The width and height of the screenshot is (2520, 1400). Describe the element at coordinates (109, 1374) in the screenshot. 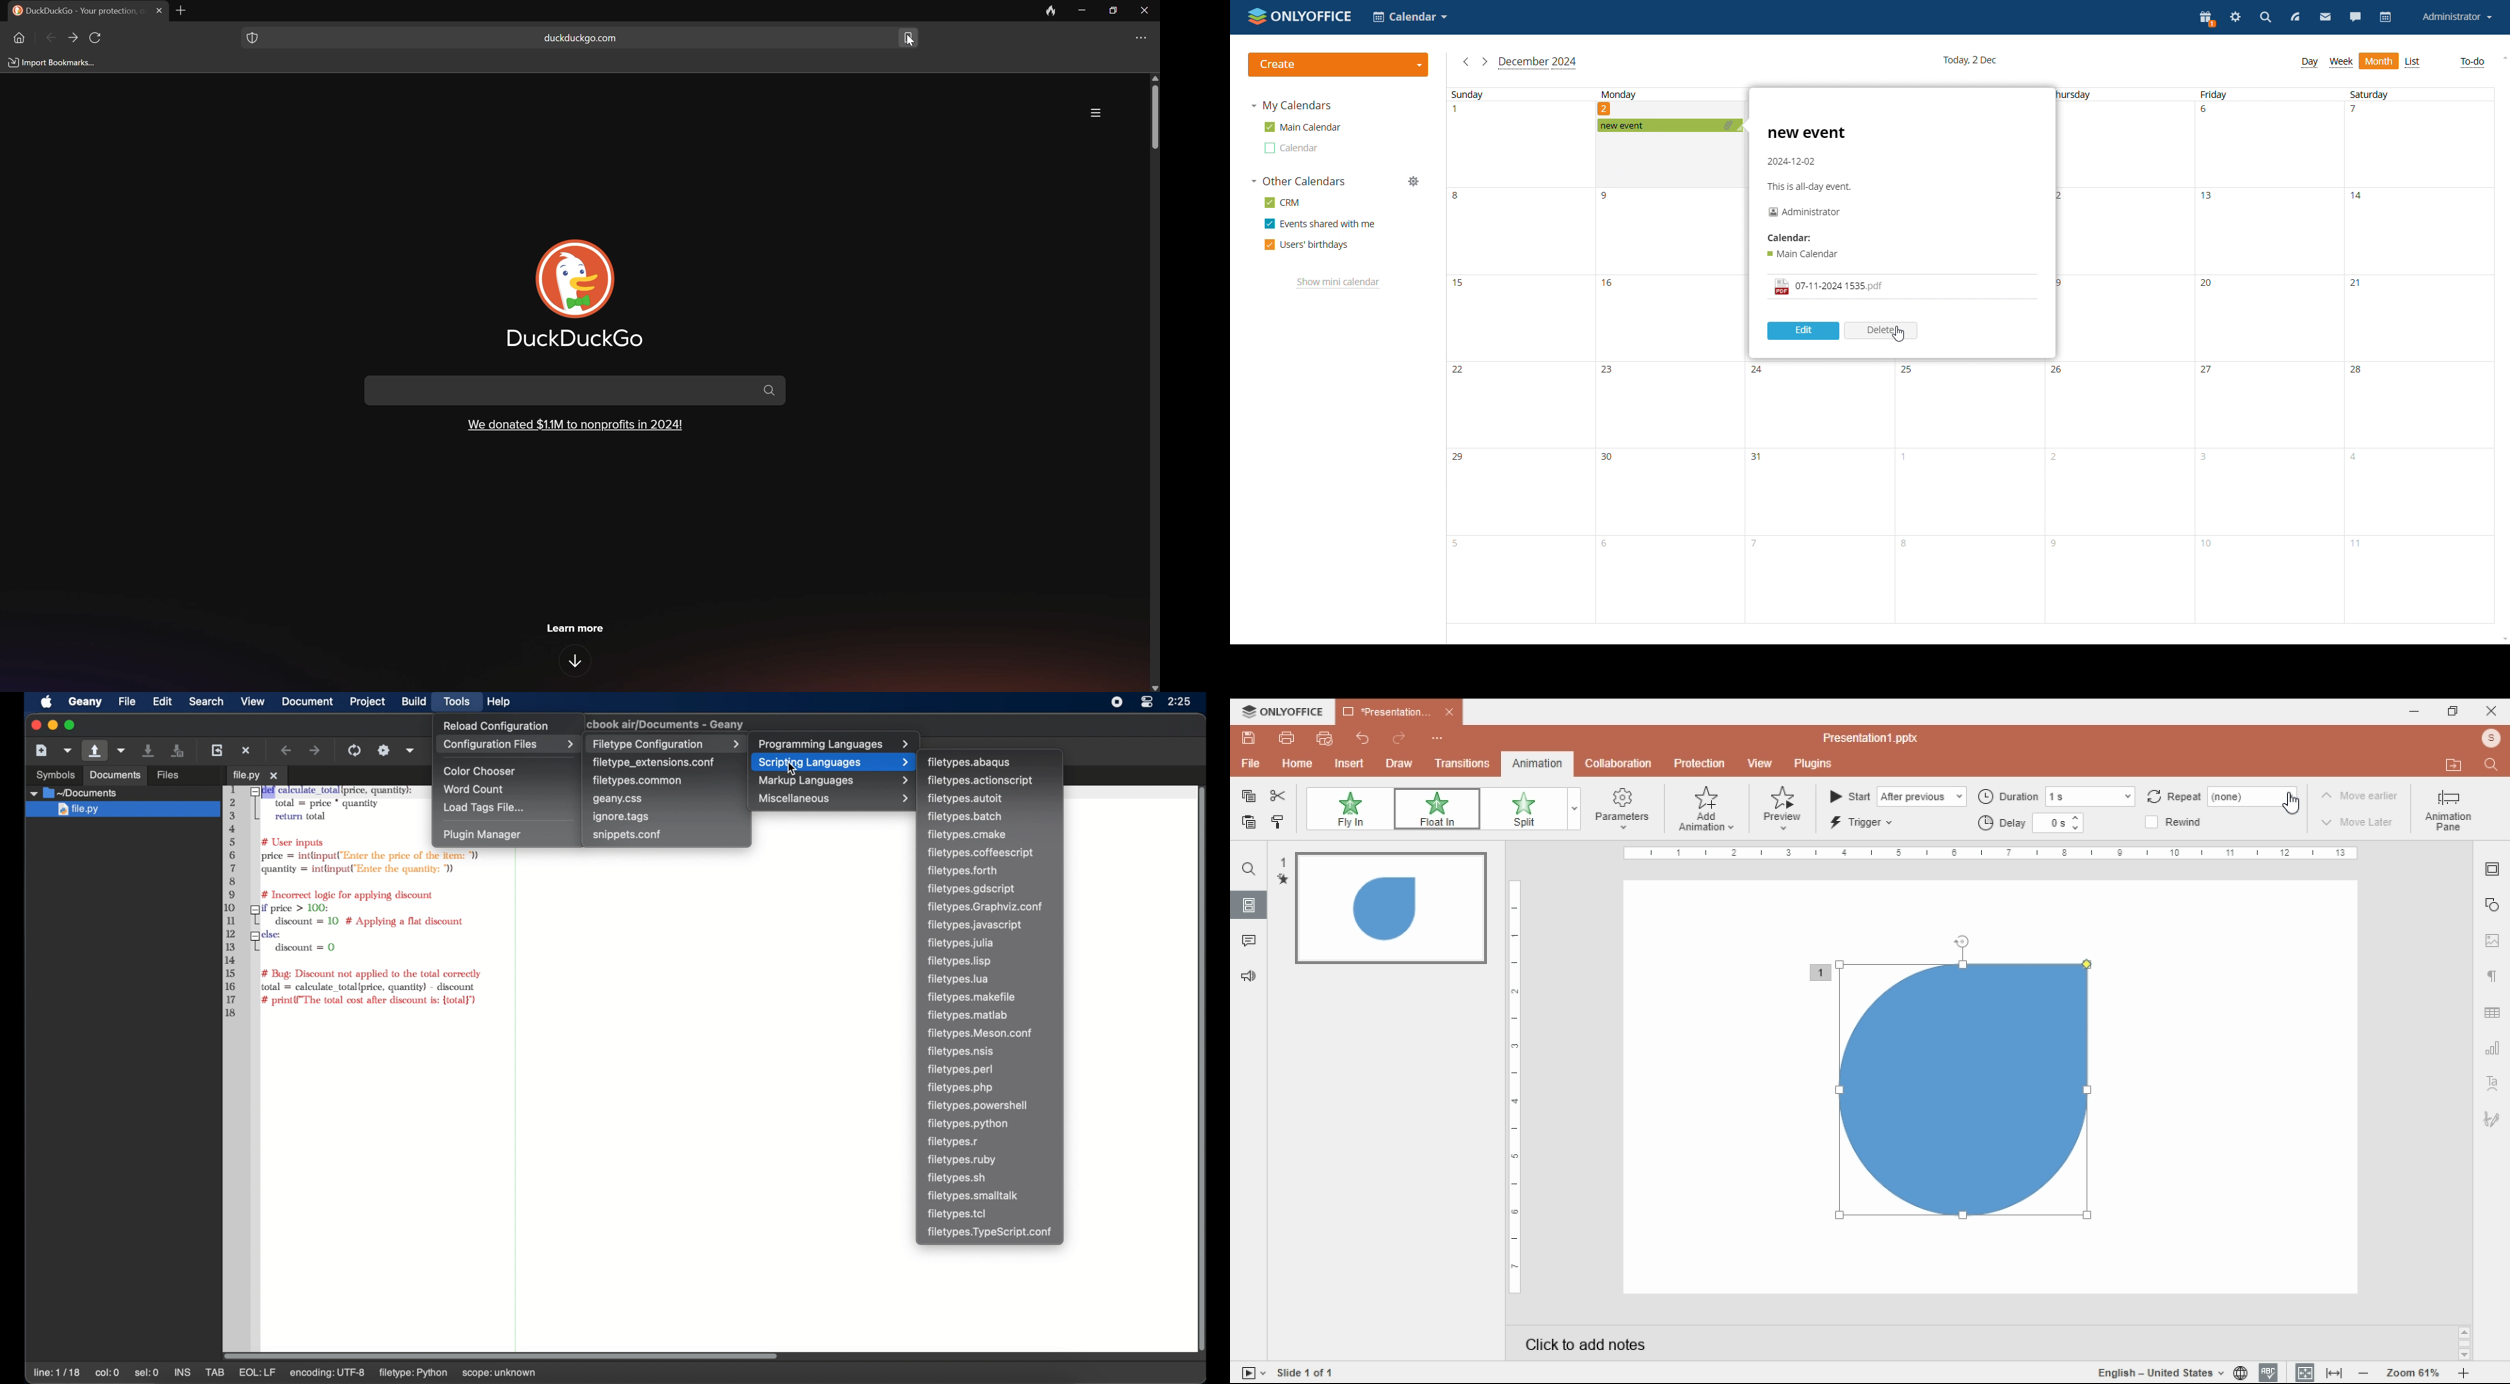

I see `col:52` at that location.